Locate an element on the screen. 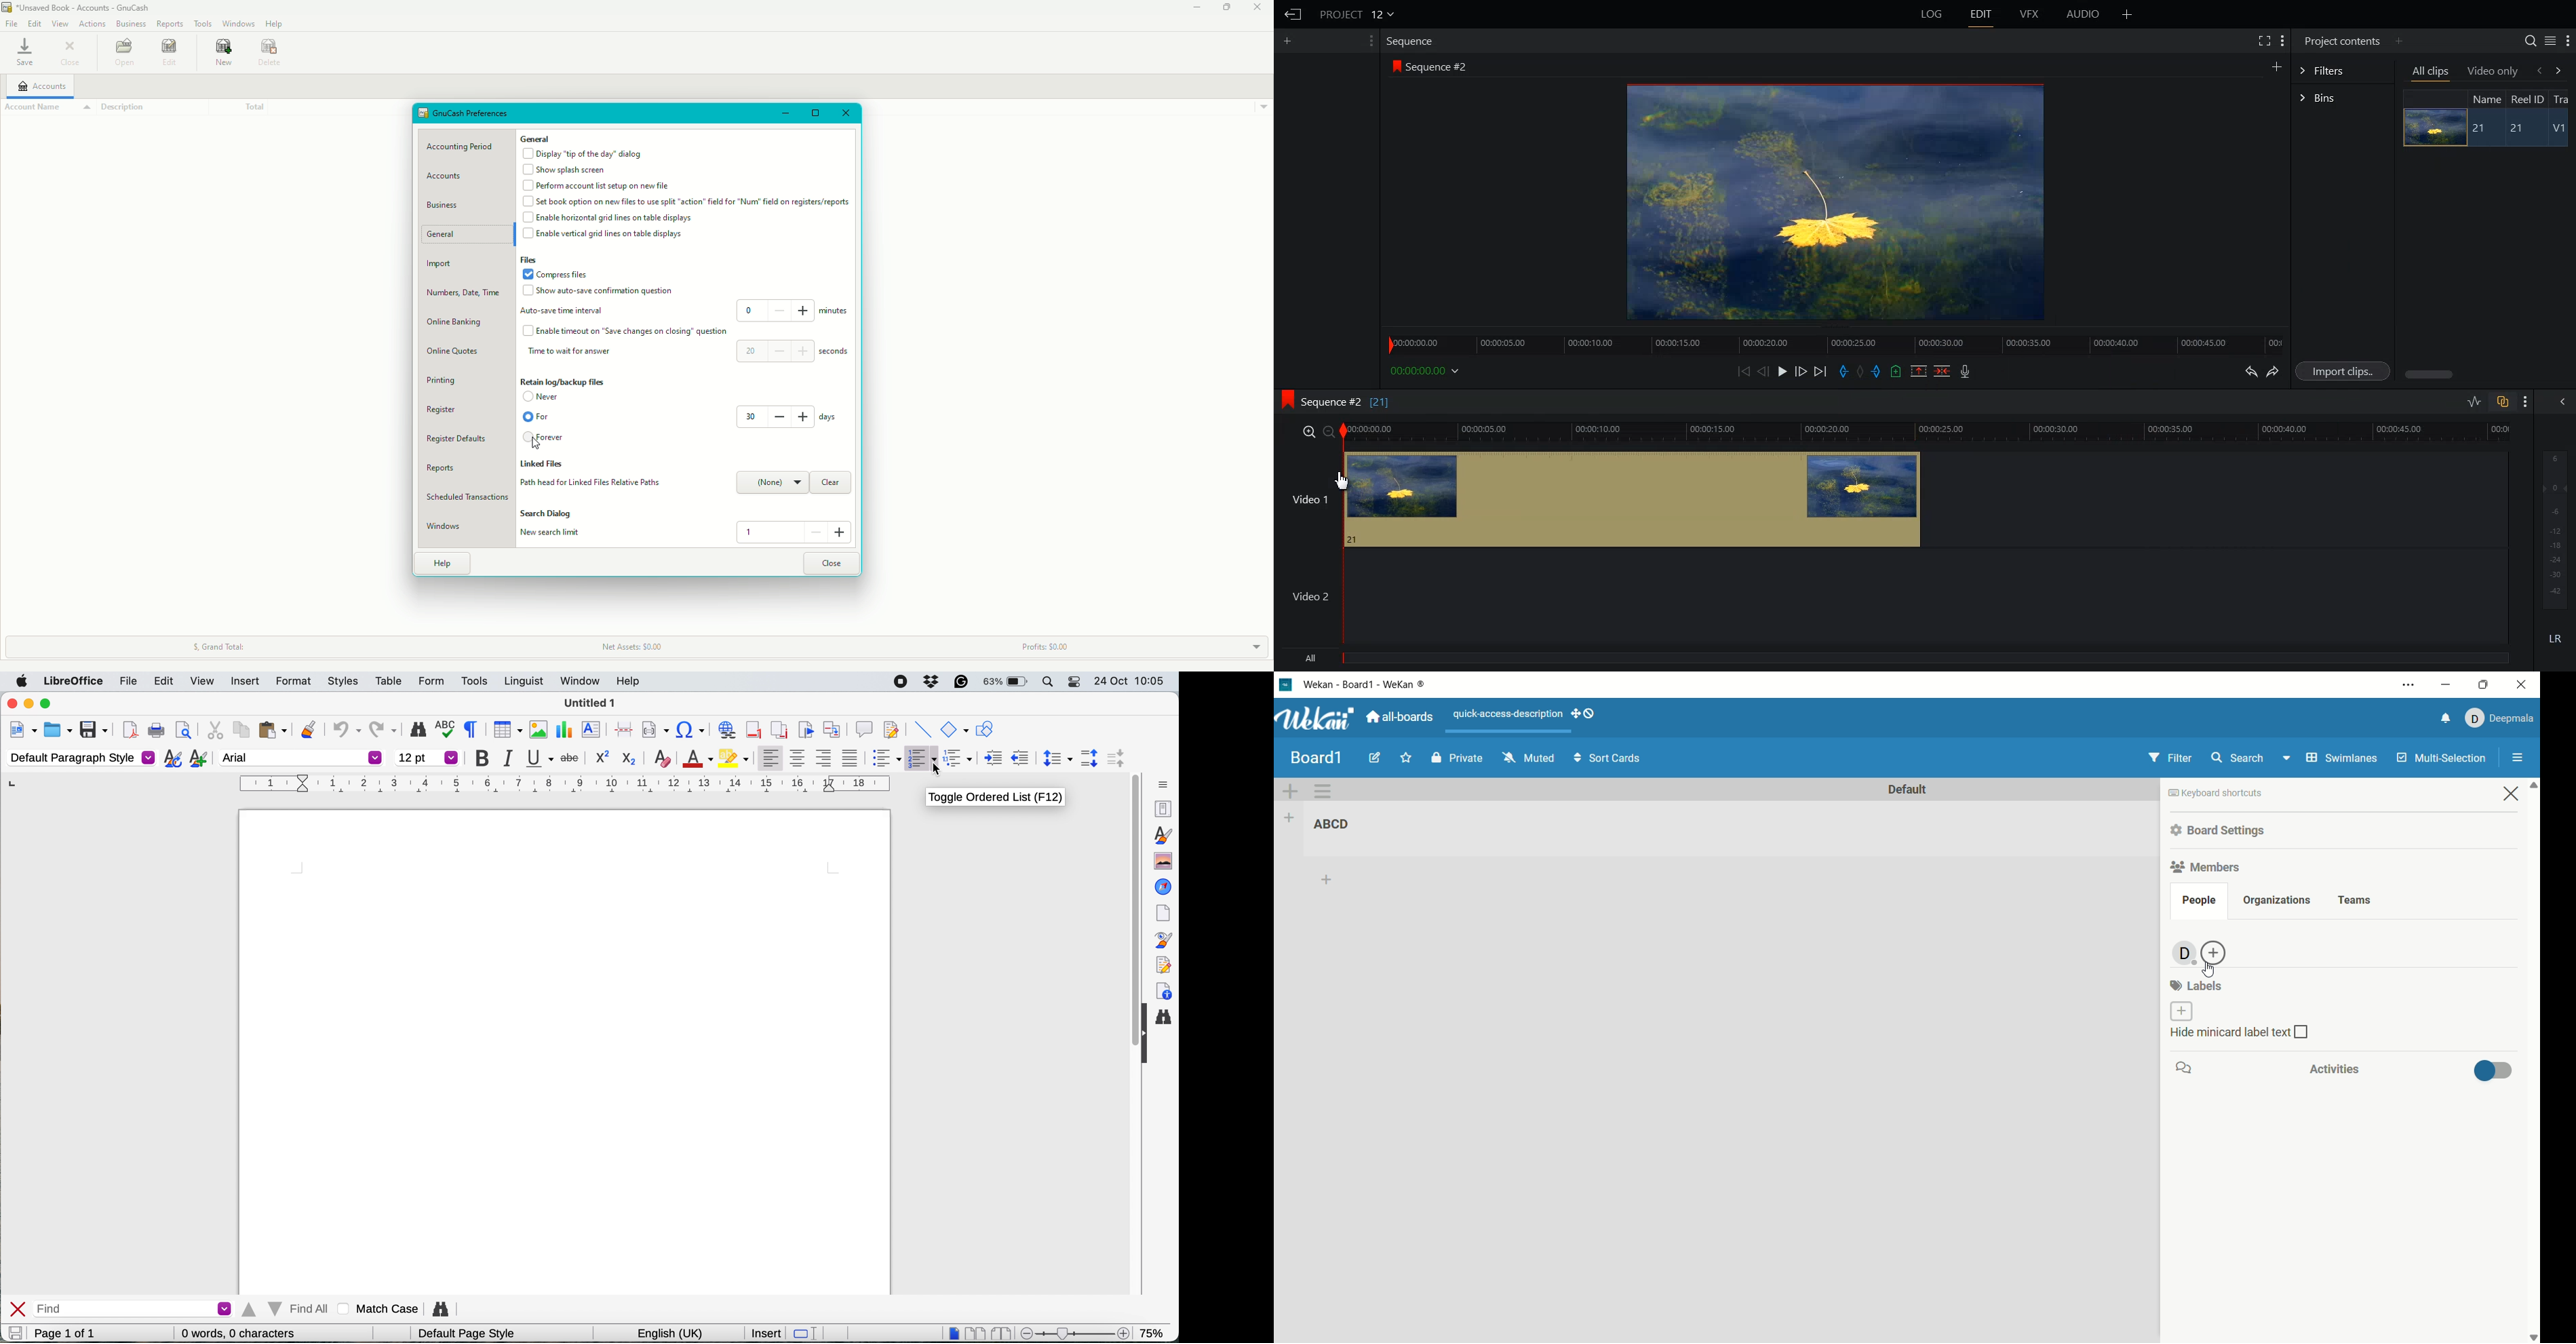 This screenshot has width=2576, height=1344. linguist is located at coordinates (522, 682).